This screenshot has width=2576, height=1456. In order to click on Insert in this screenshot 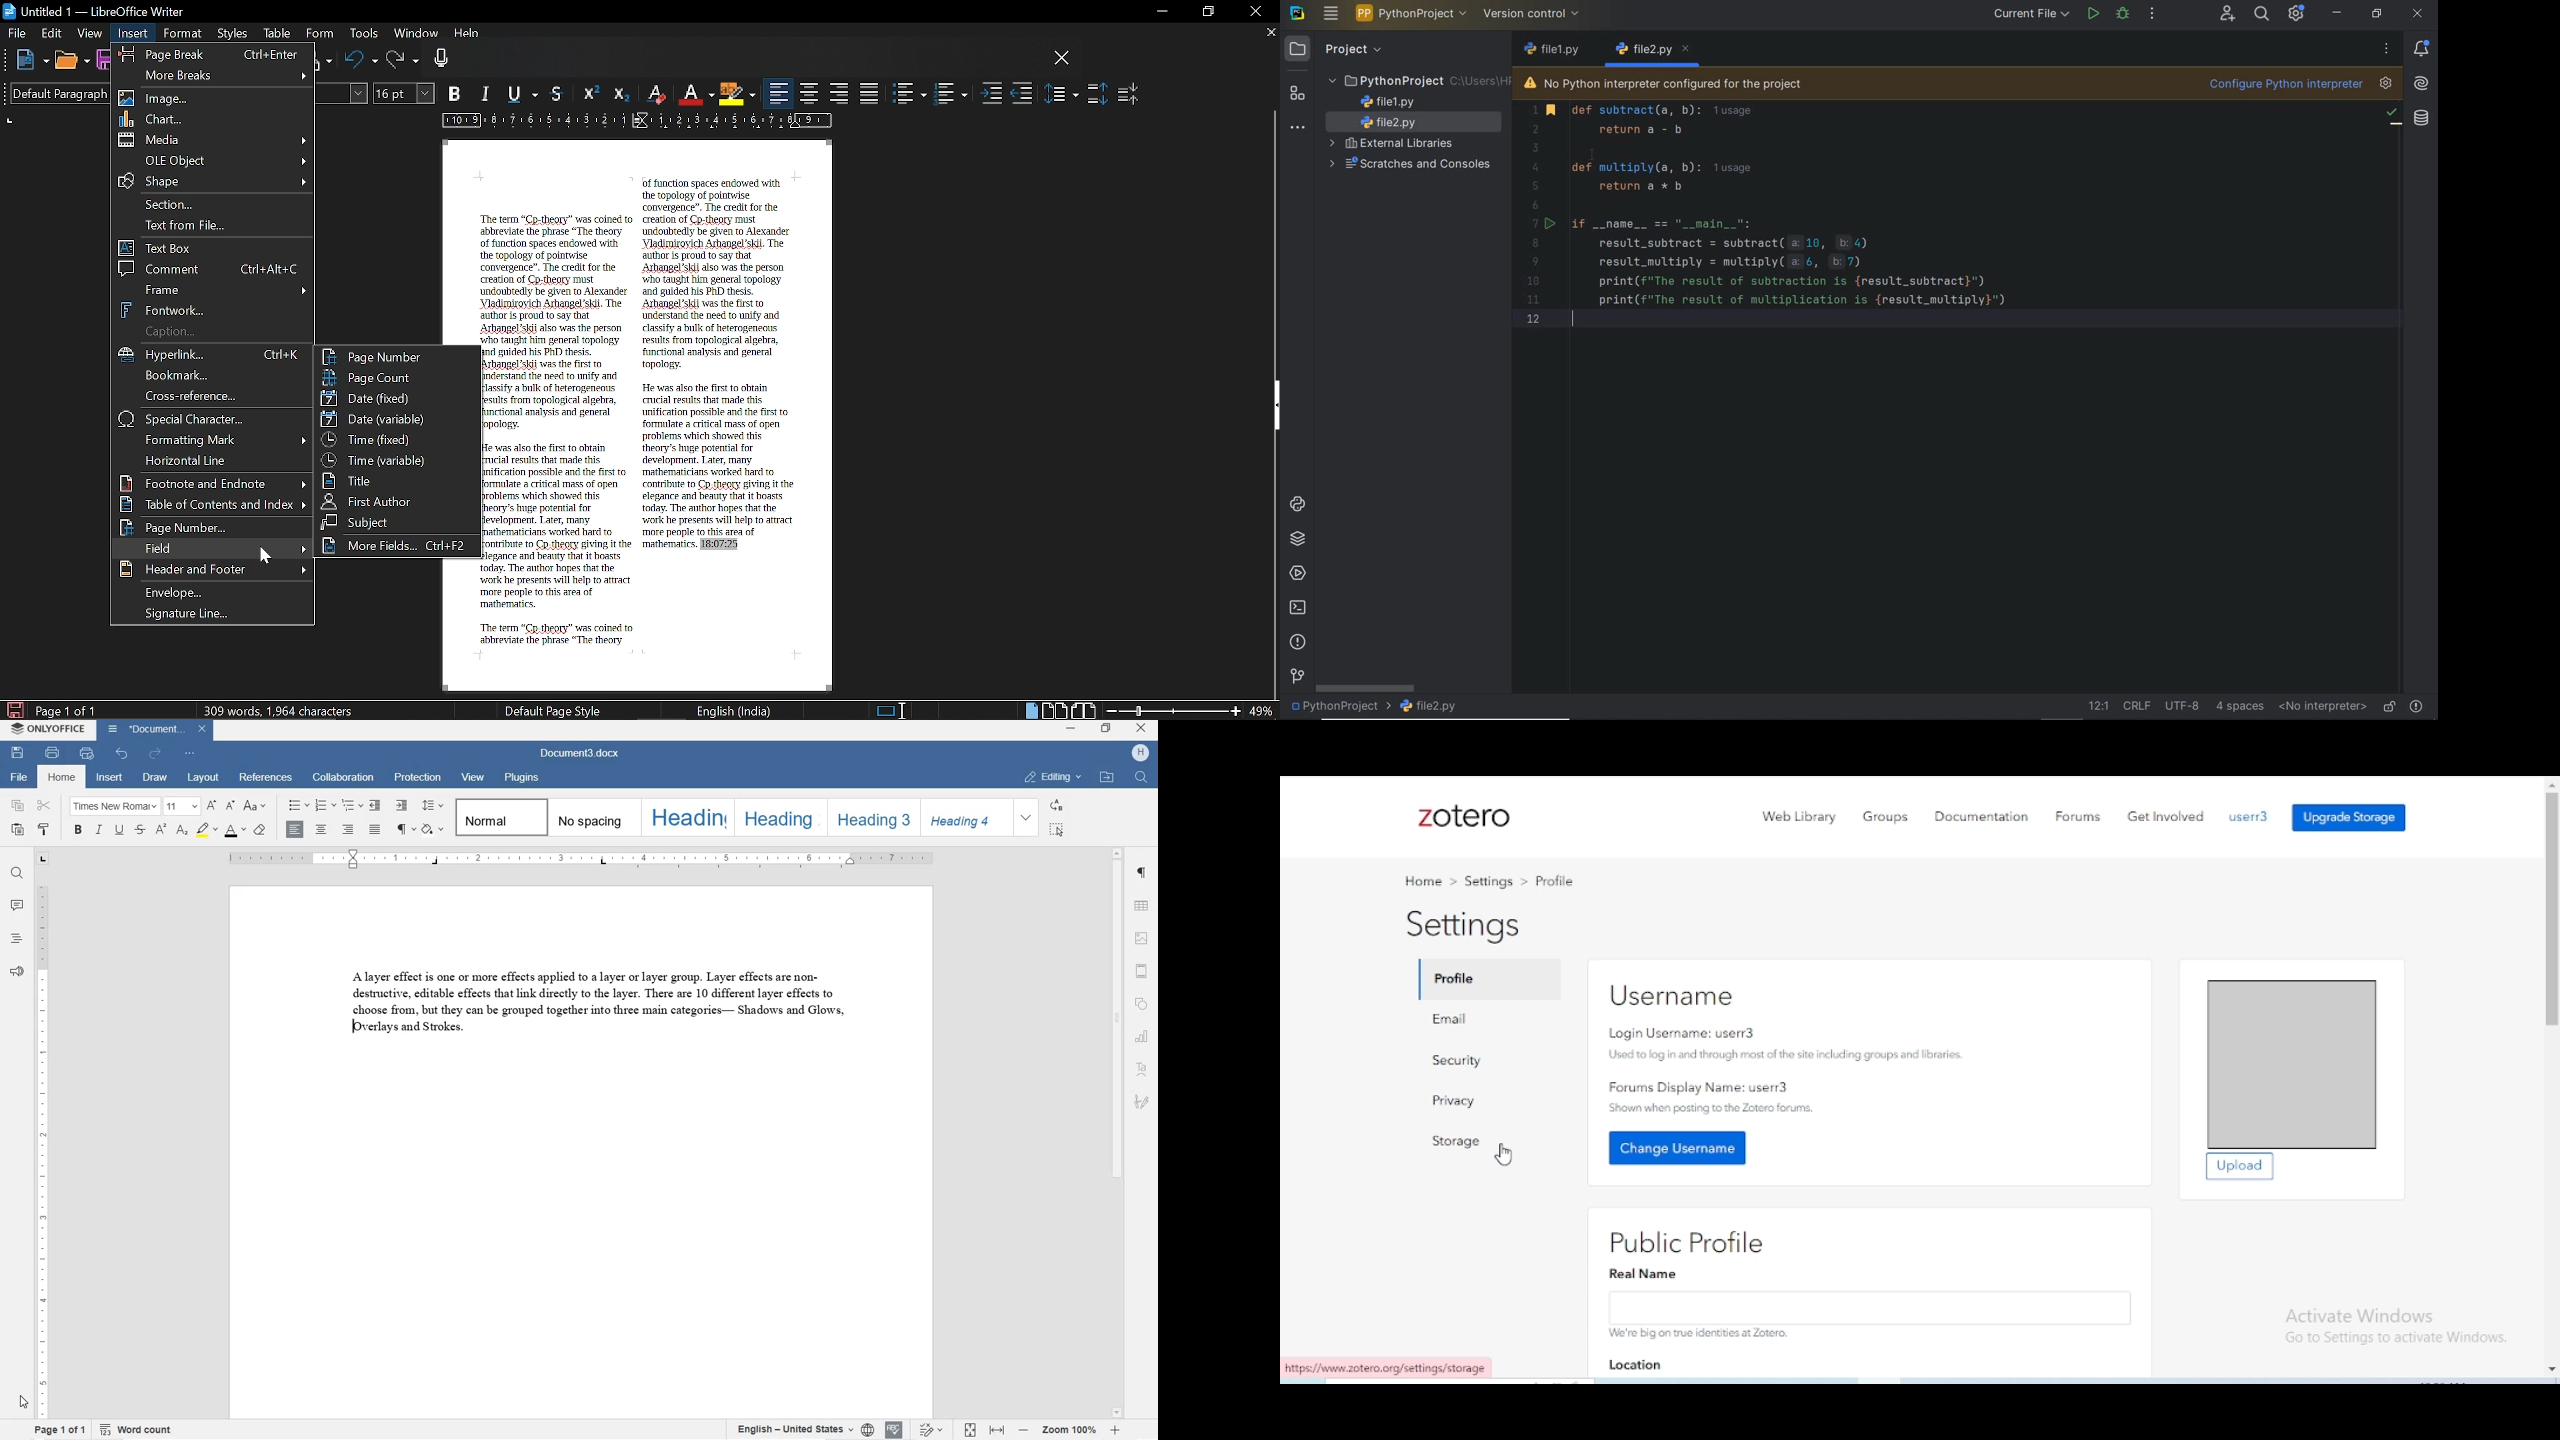, I will do `click(134, 34)`.